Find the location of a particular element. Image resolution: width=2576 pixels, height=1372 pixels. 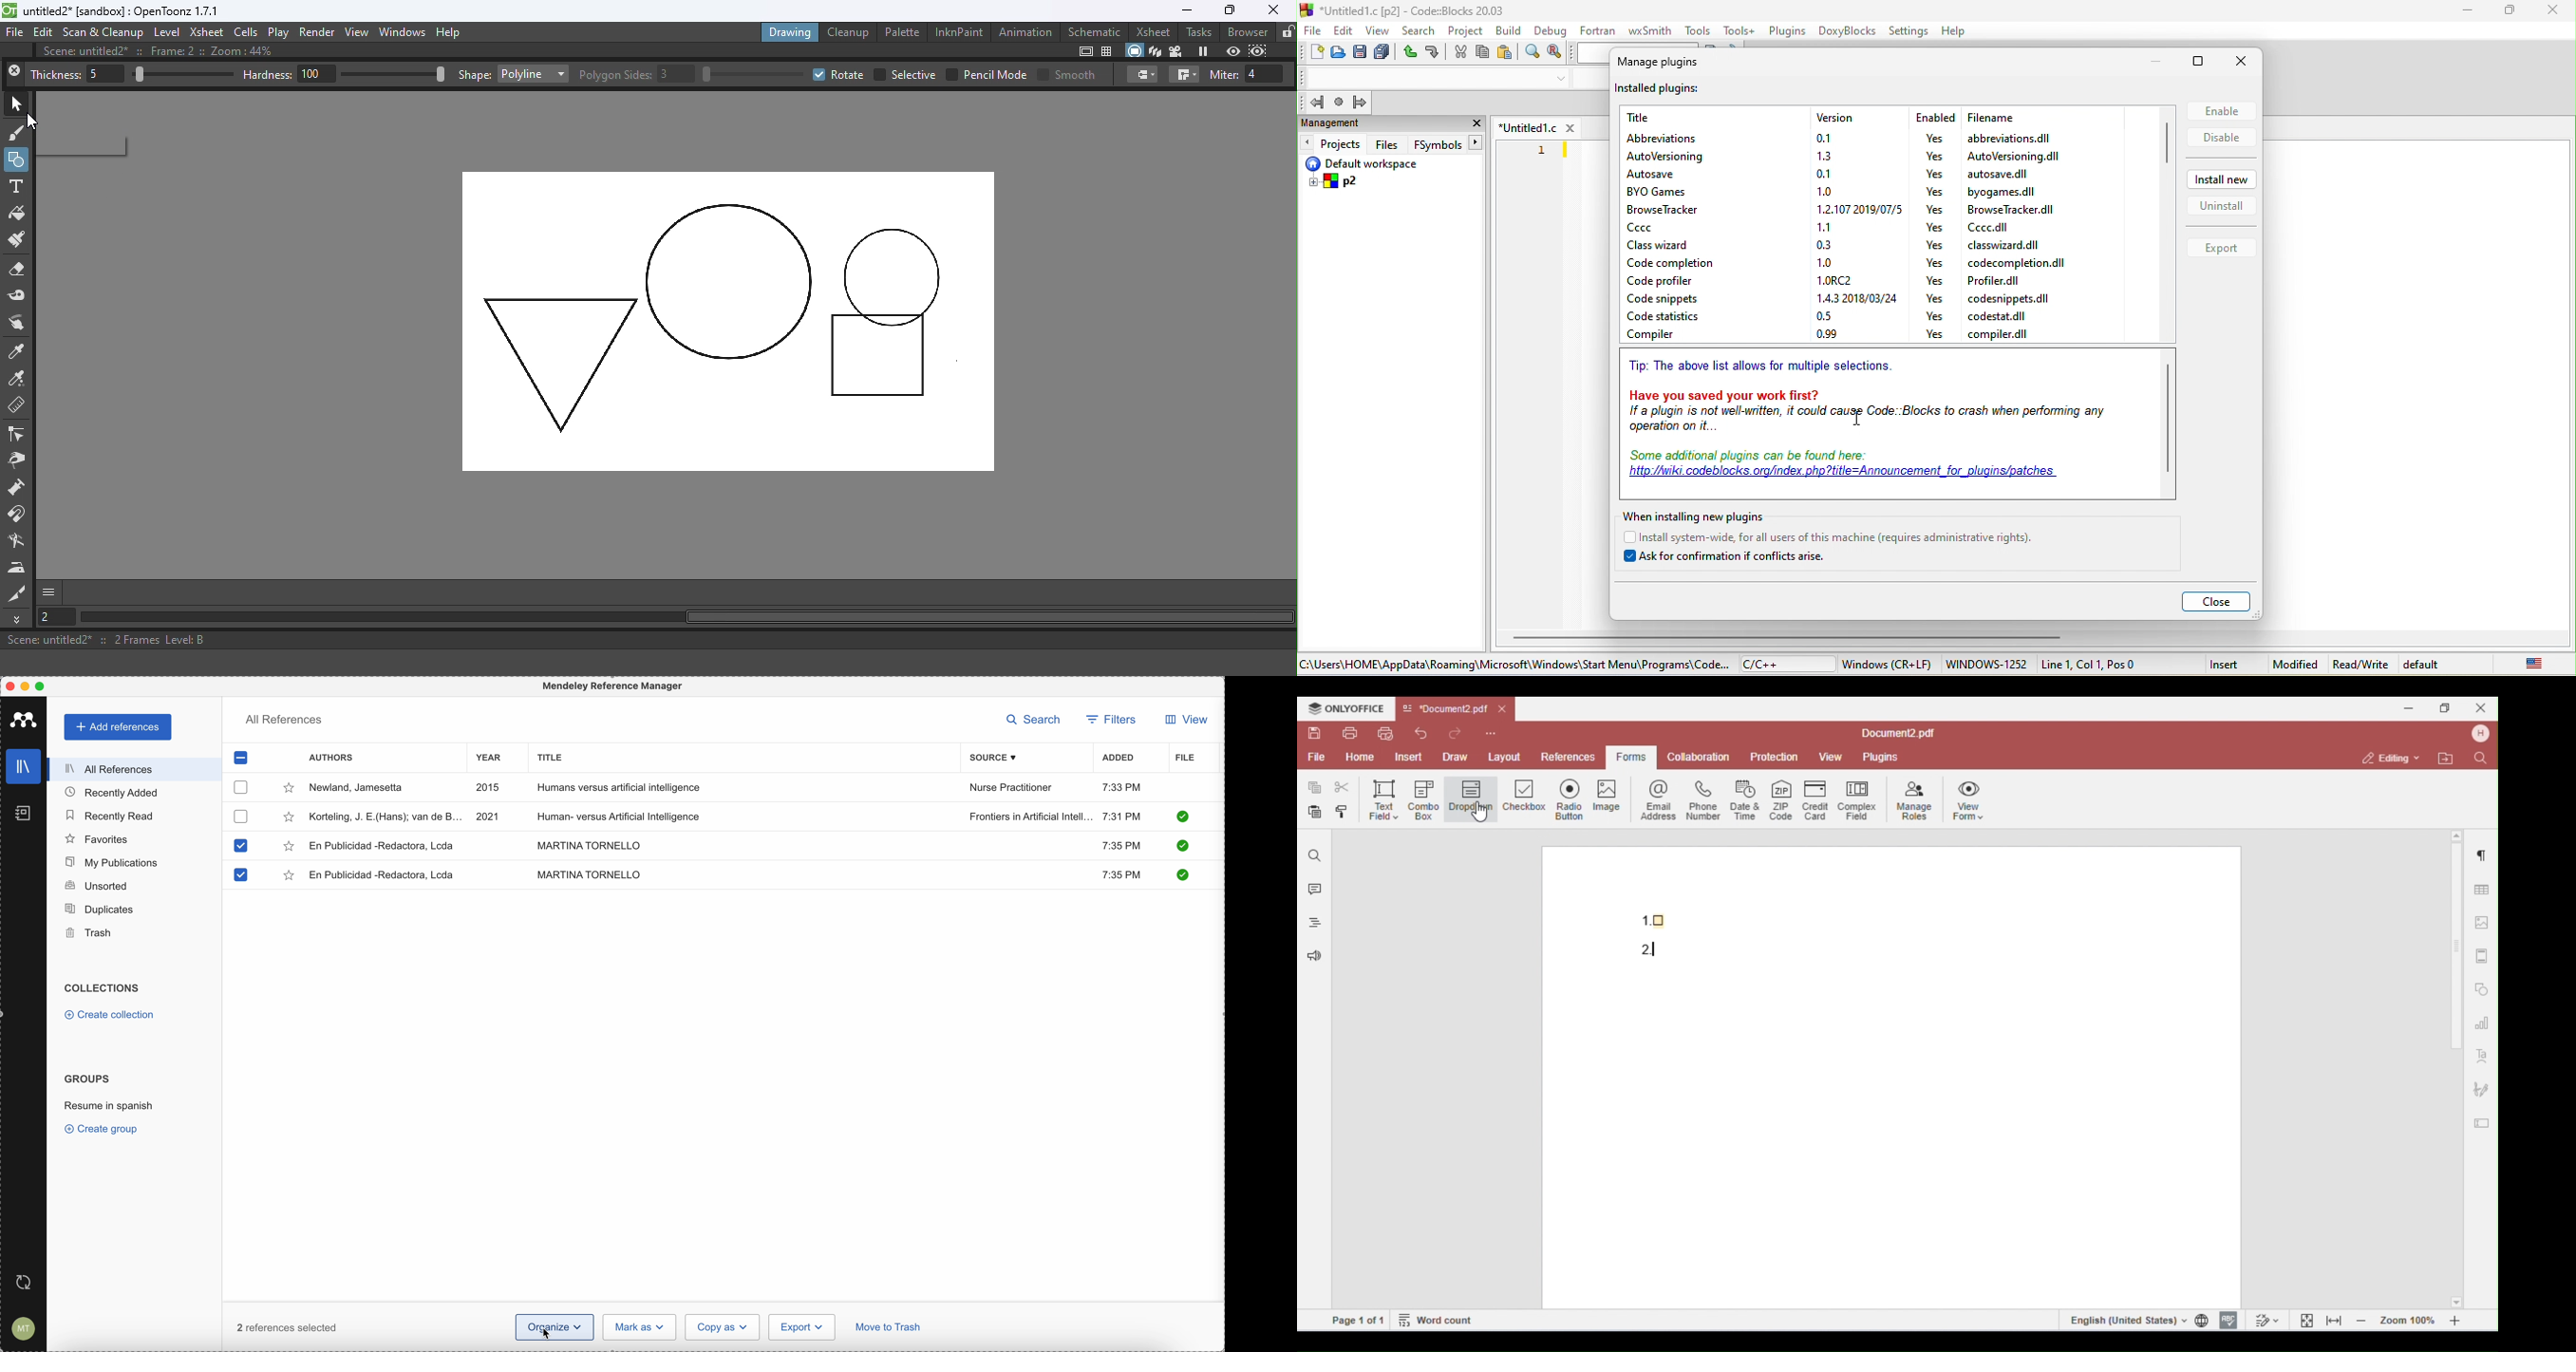

Human-versus Artificial Intelligence is located at coordinates (627, 815).